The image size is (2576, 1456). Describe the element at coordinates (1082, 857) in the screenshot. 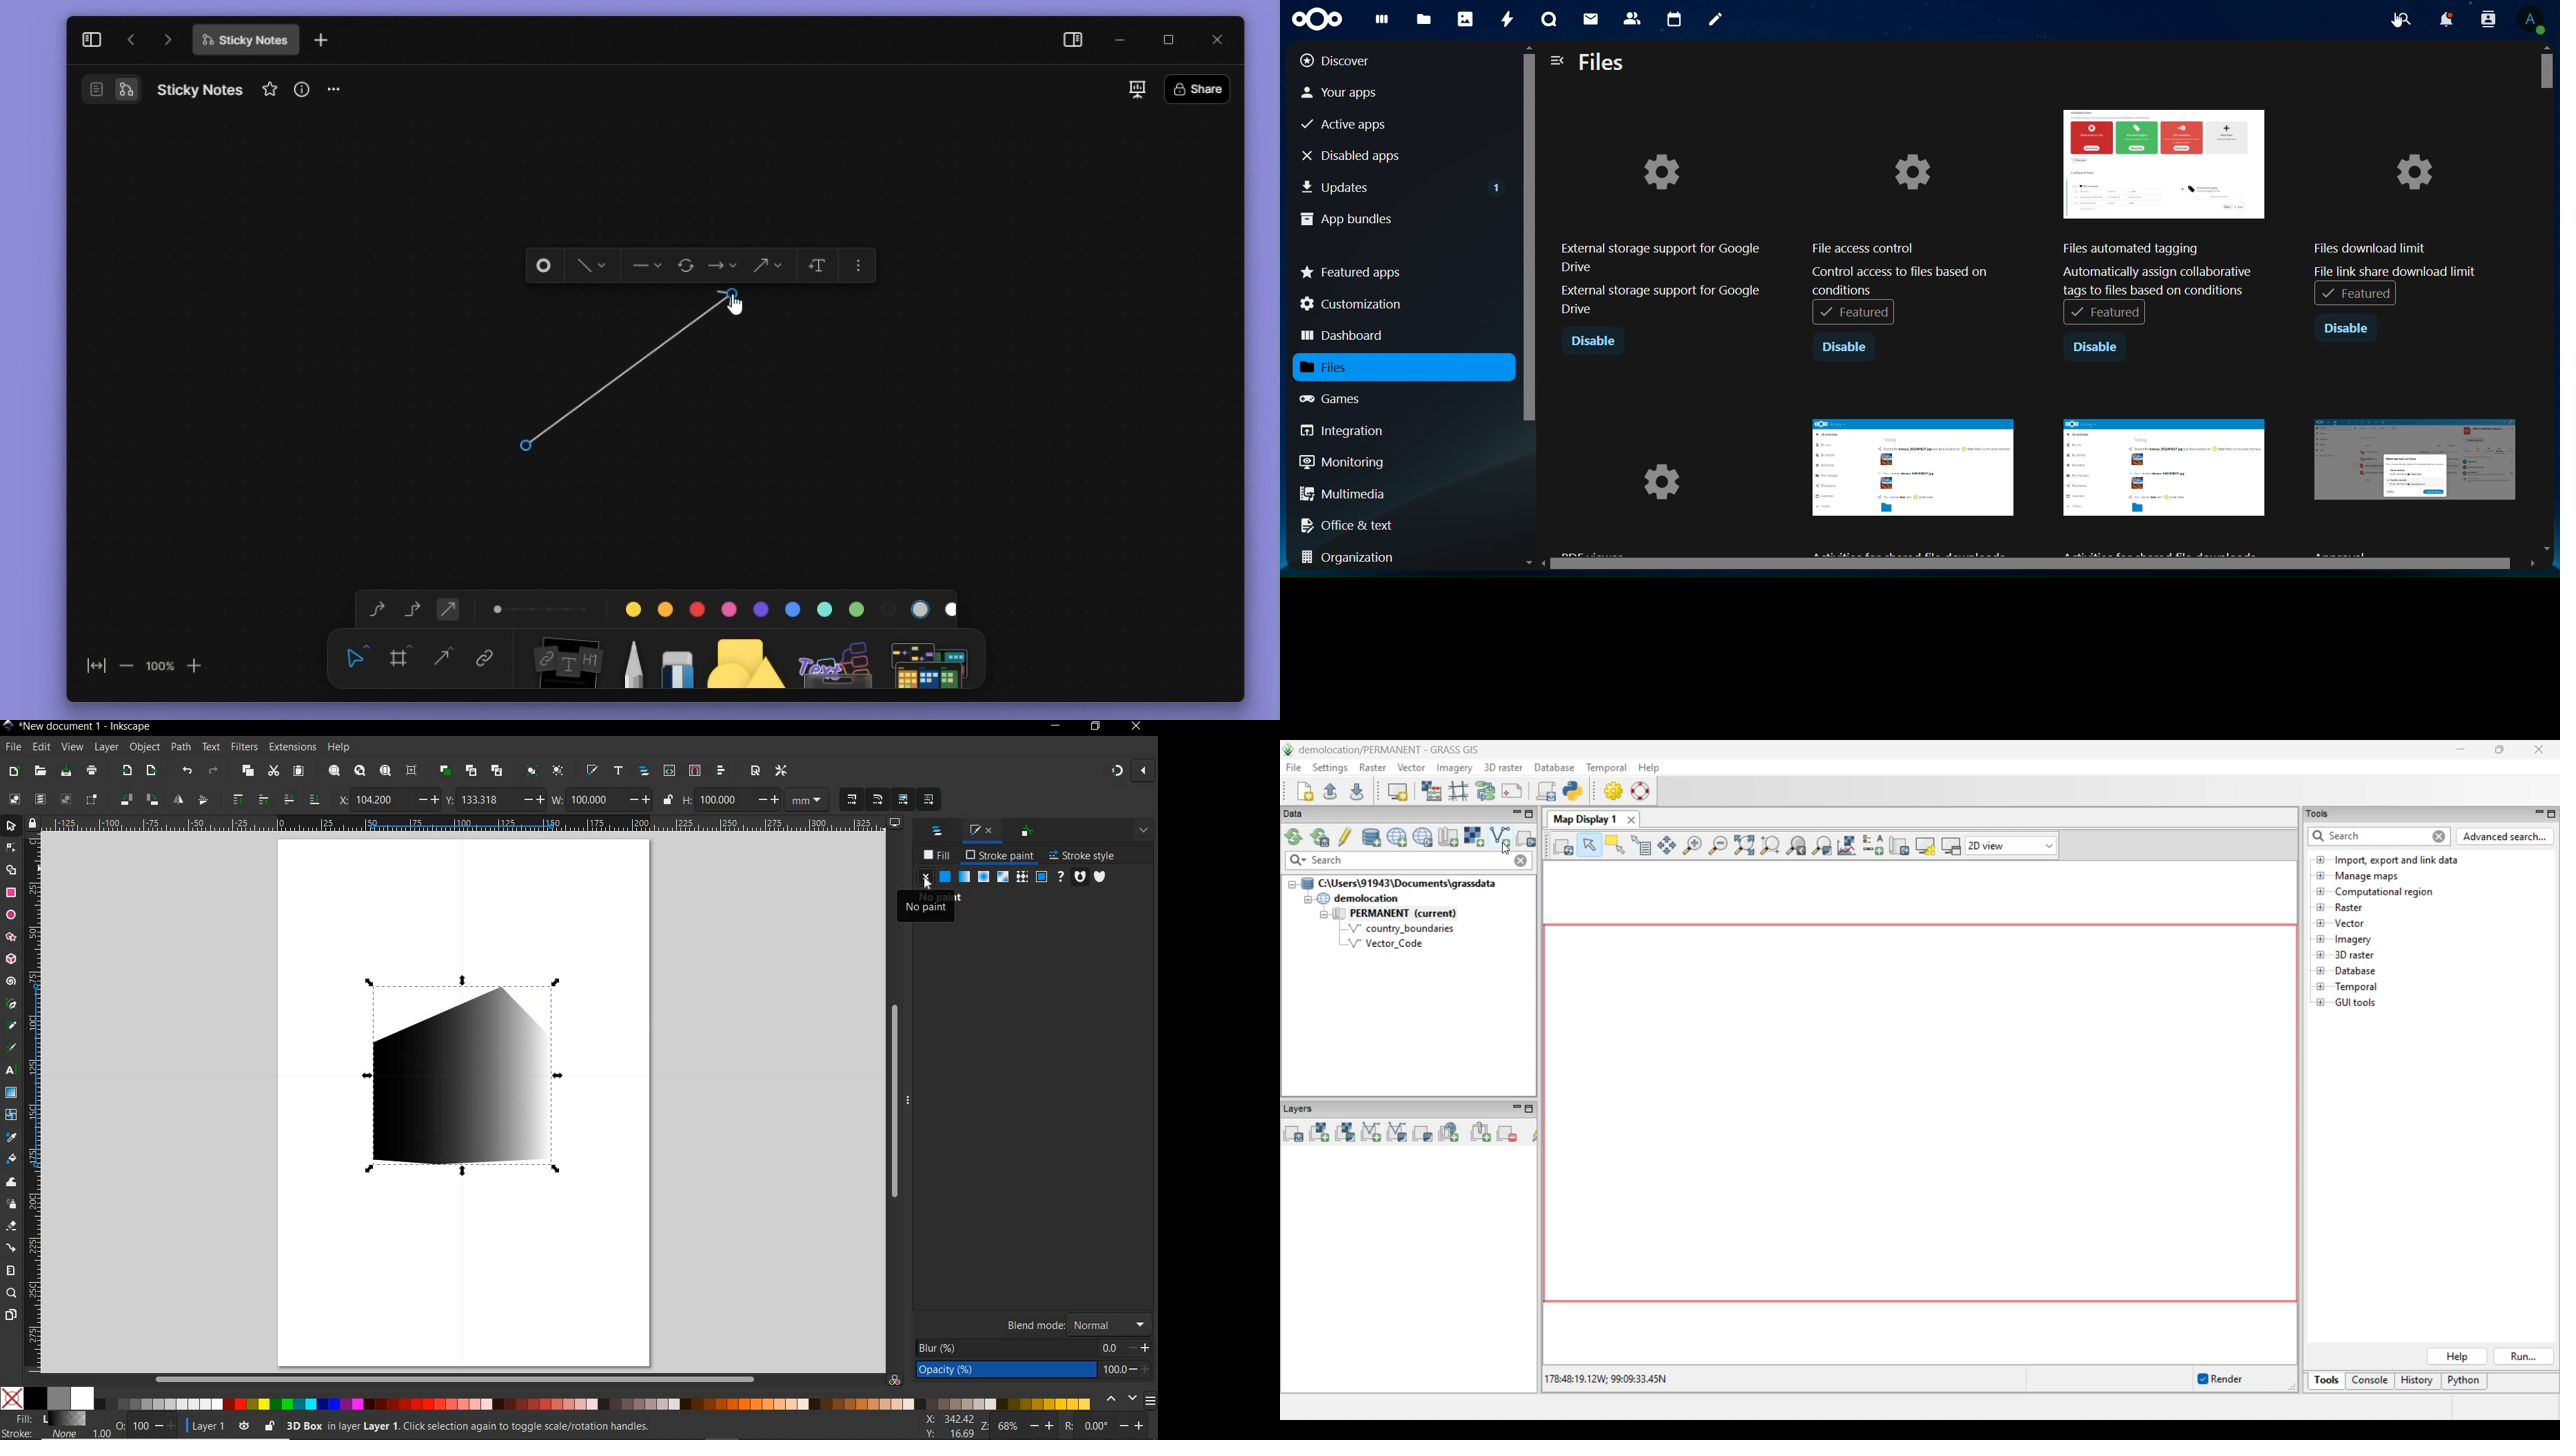

I see `STROKE STYLE` at that location.